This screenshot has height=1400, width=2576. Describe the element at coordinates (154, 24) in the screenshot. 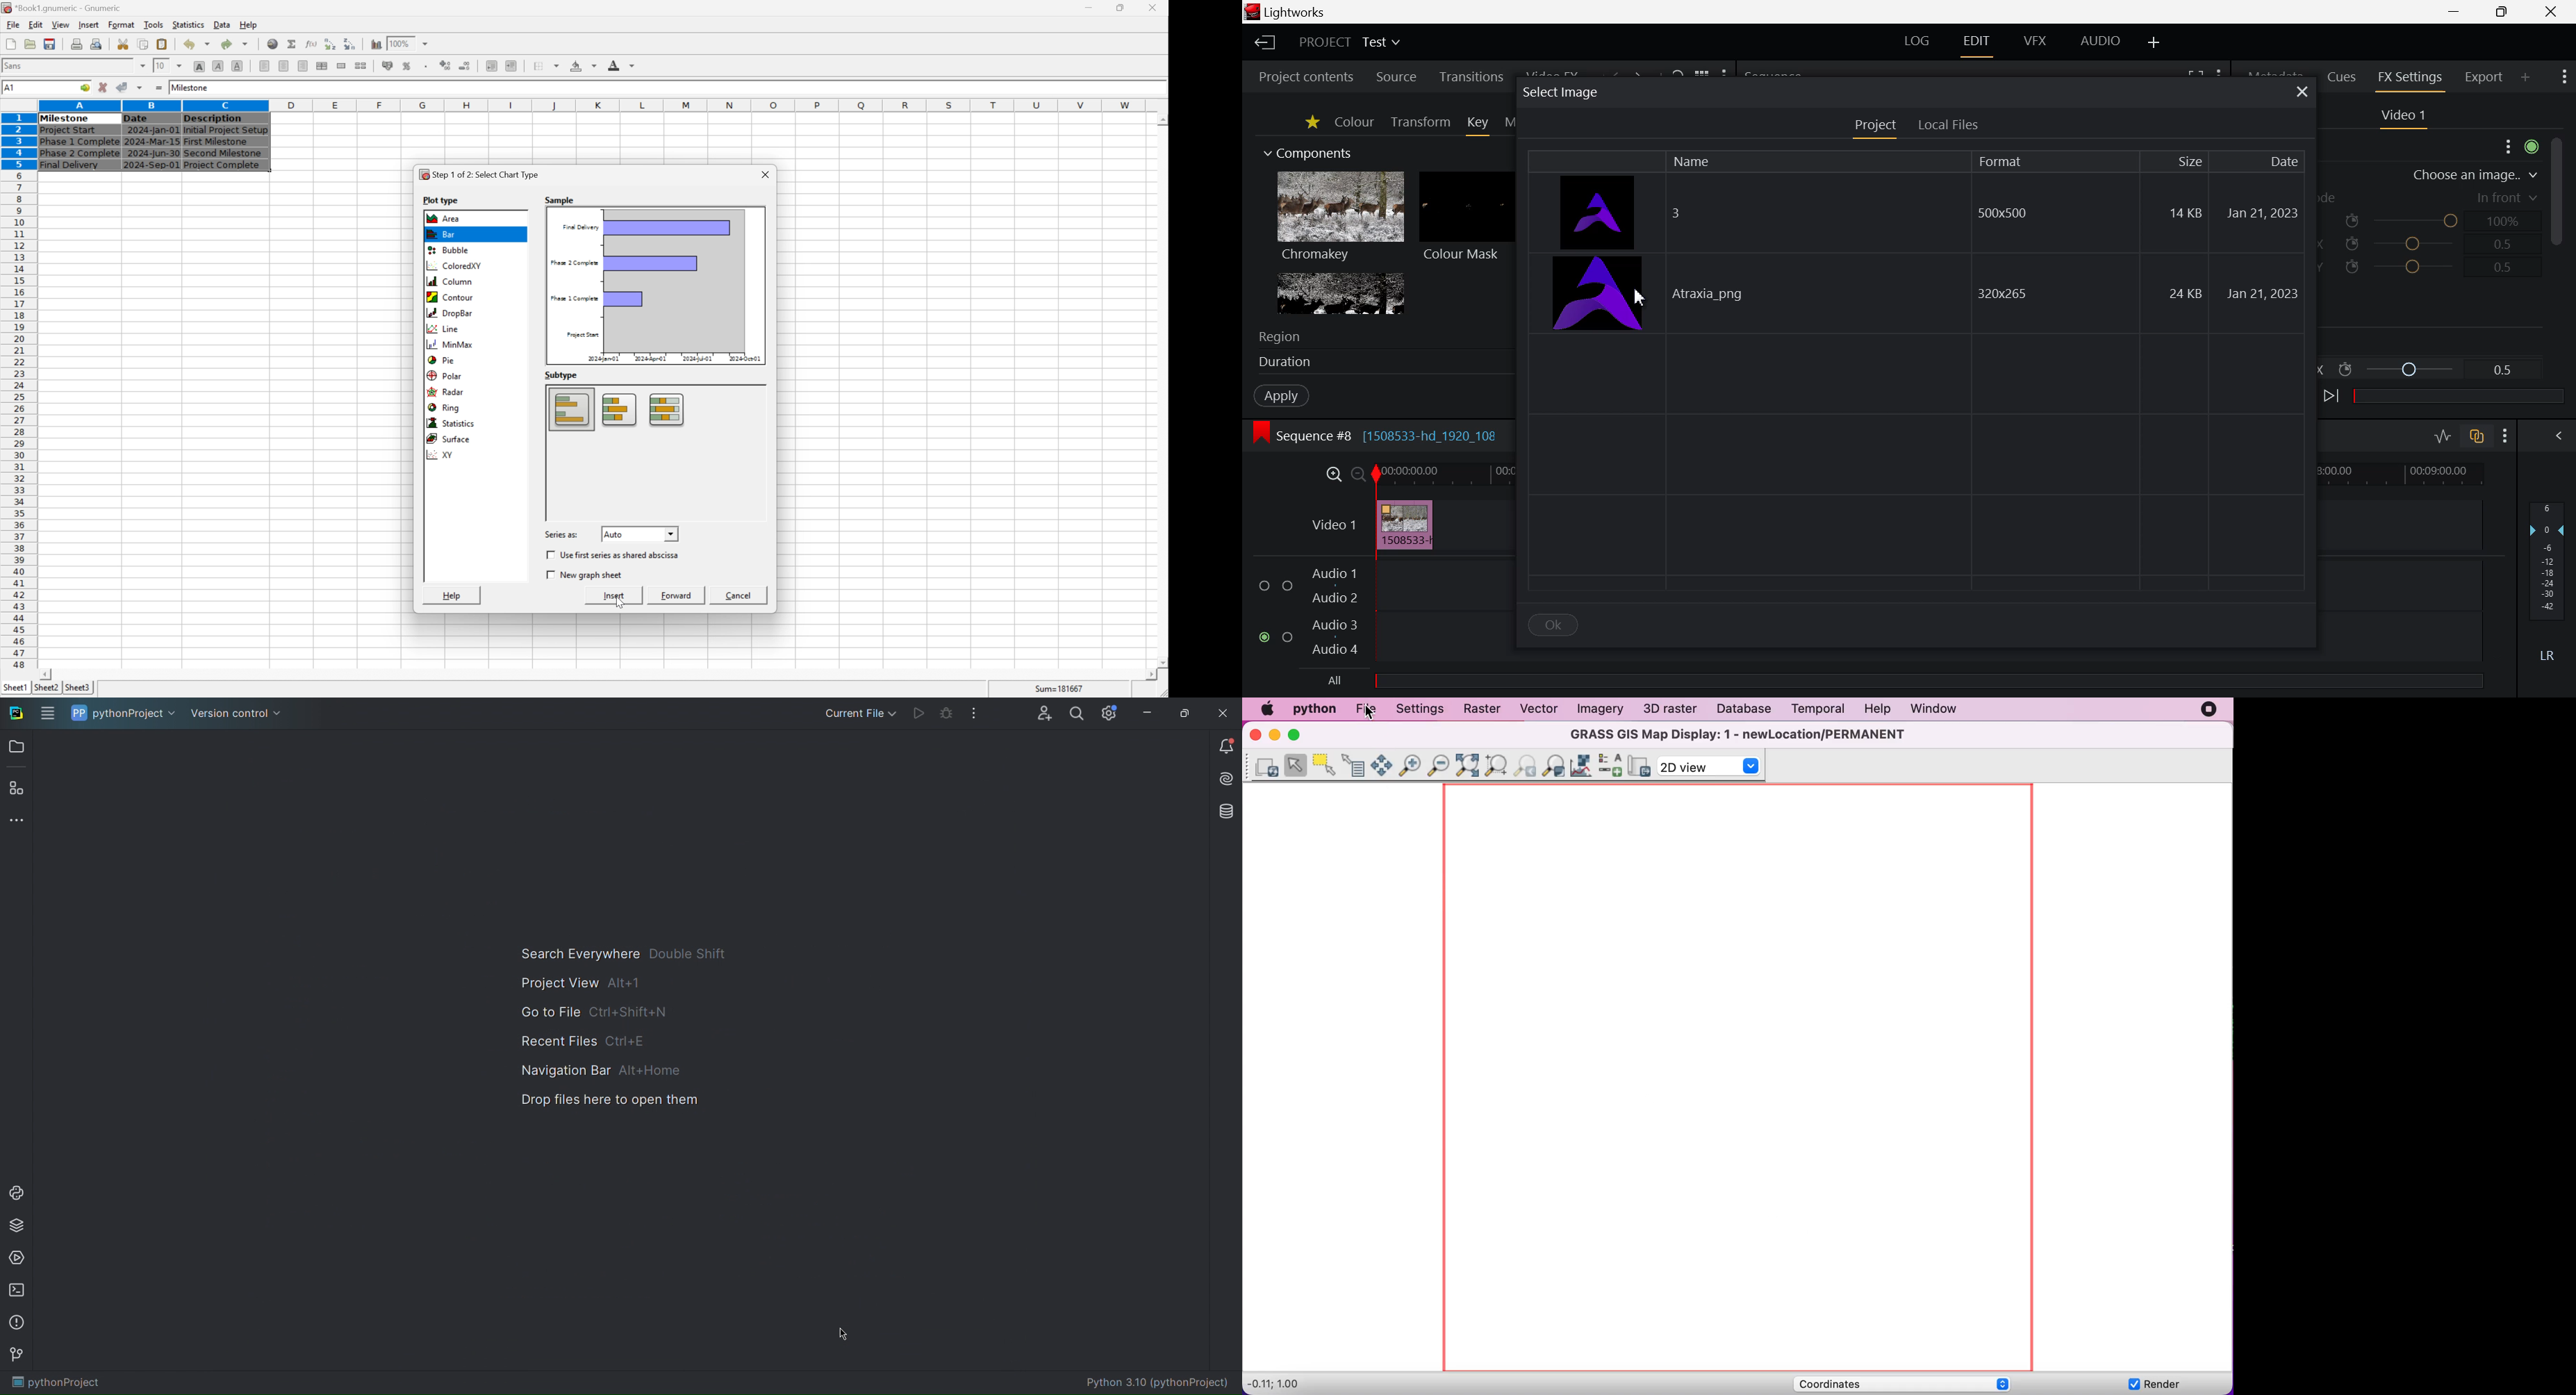

I see `tools` at that location.